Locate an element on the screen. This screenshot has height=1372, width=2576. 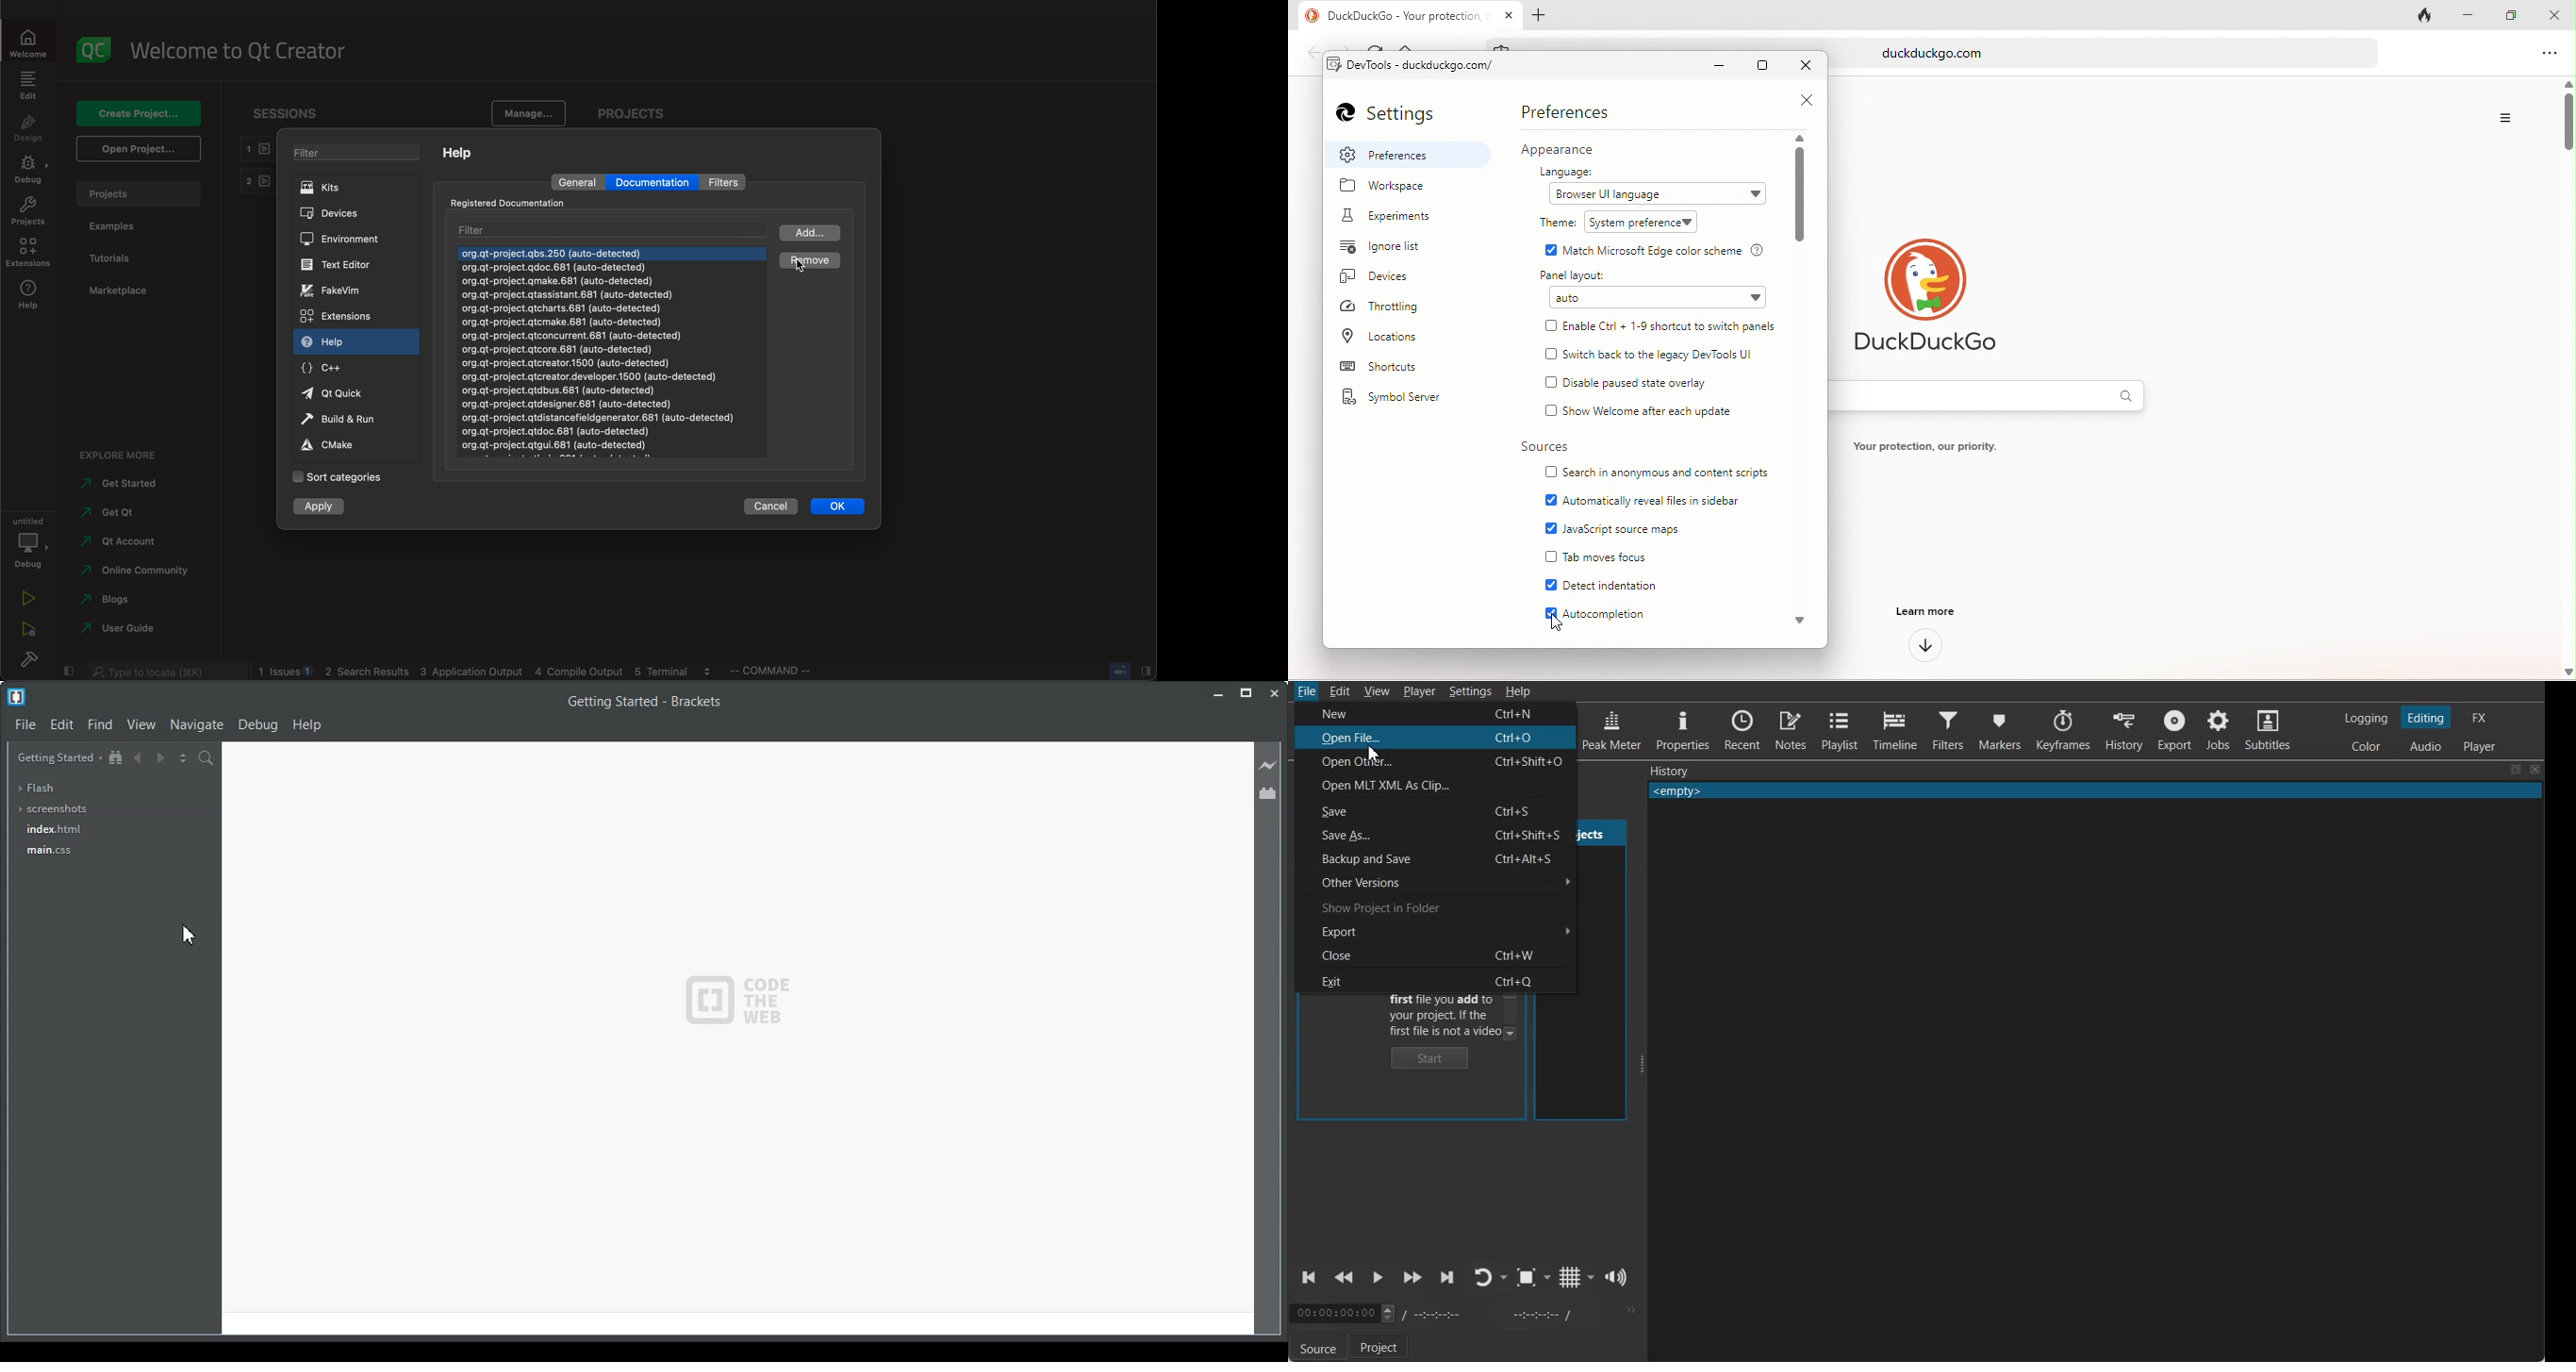
Navigate Backwards is located at coordinates (137, 758).